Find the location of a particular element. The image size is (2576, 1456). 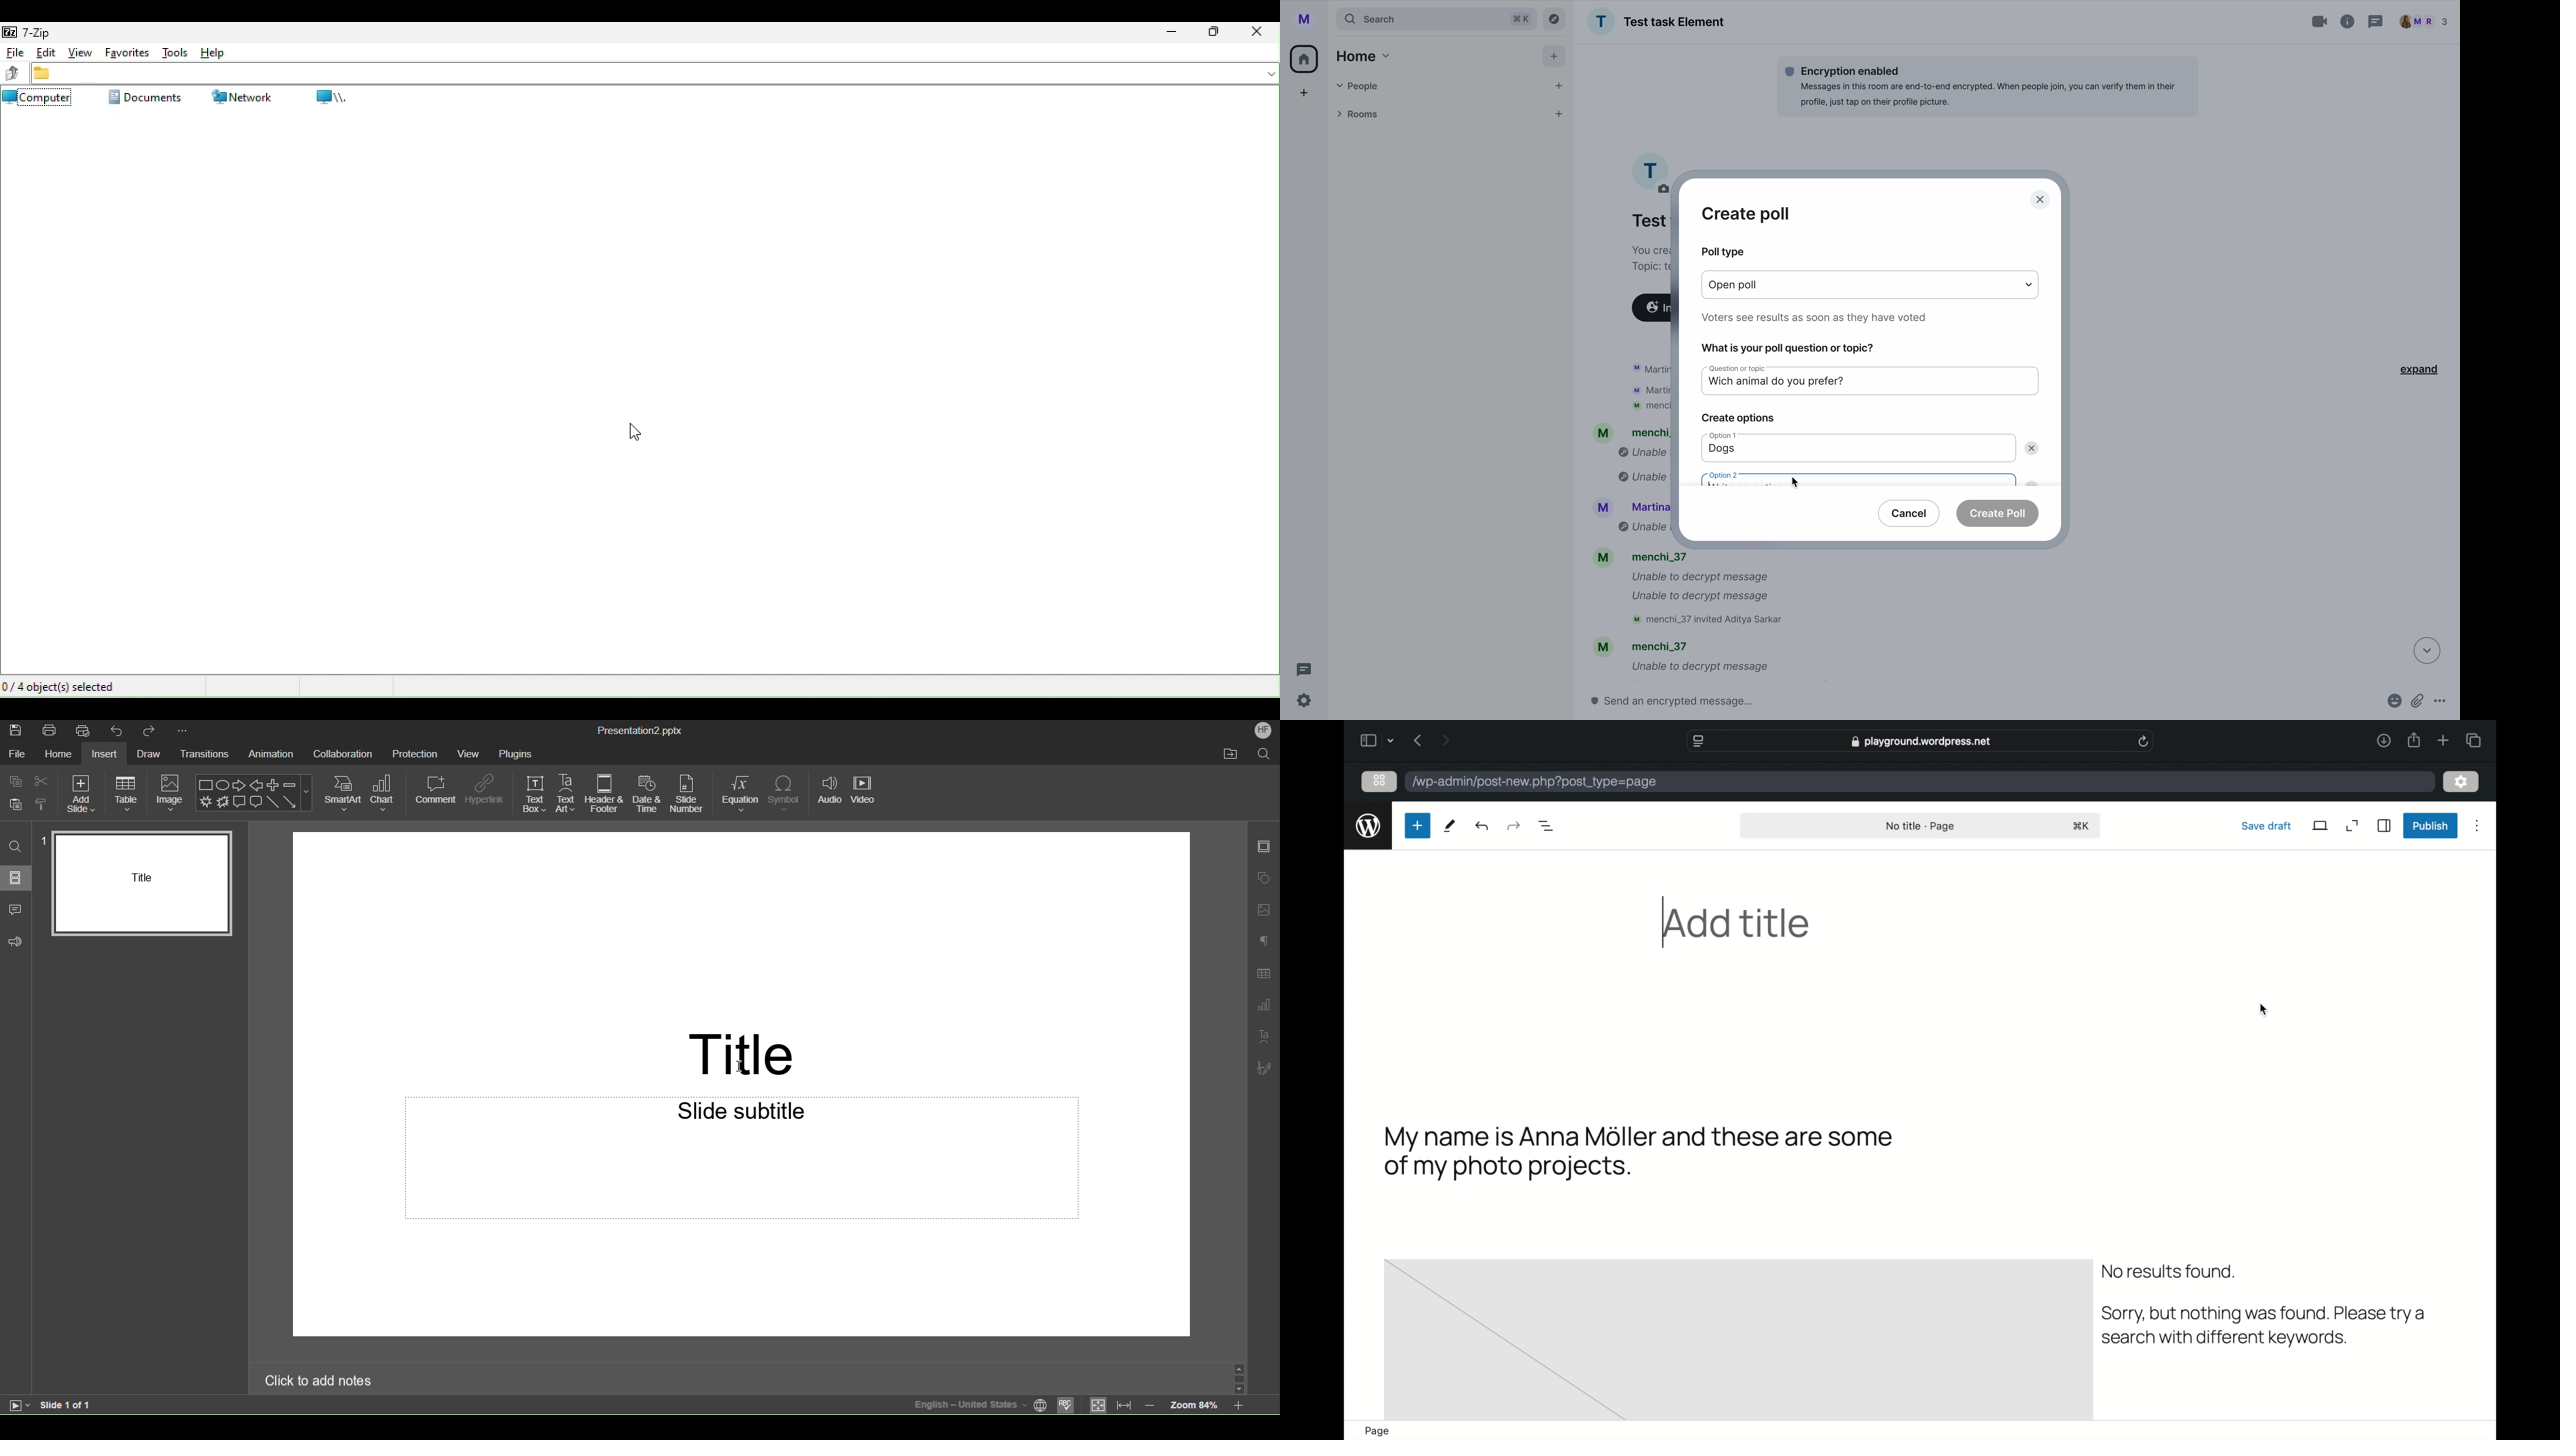

profile picture is located at coordinates (1650, 170).